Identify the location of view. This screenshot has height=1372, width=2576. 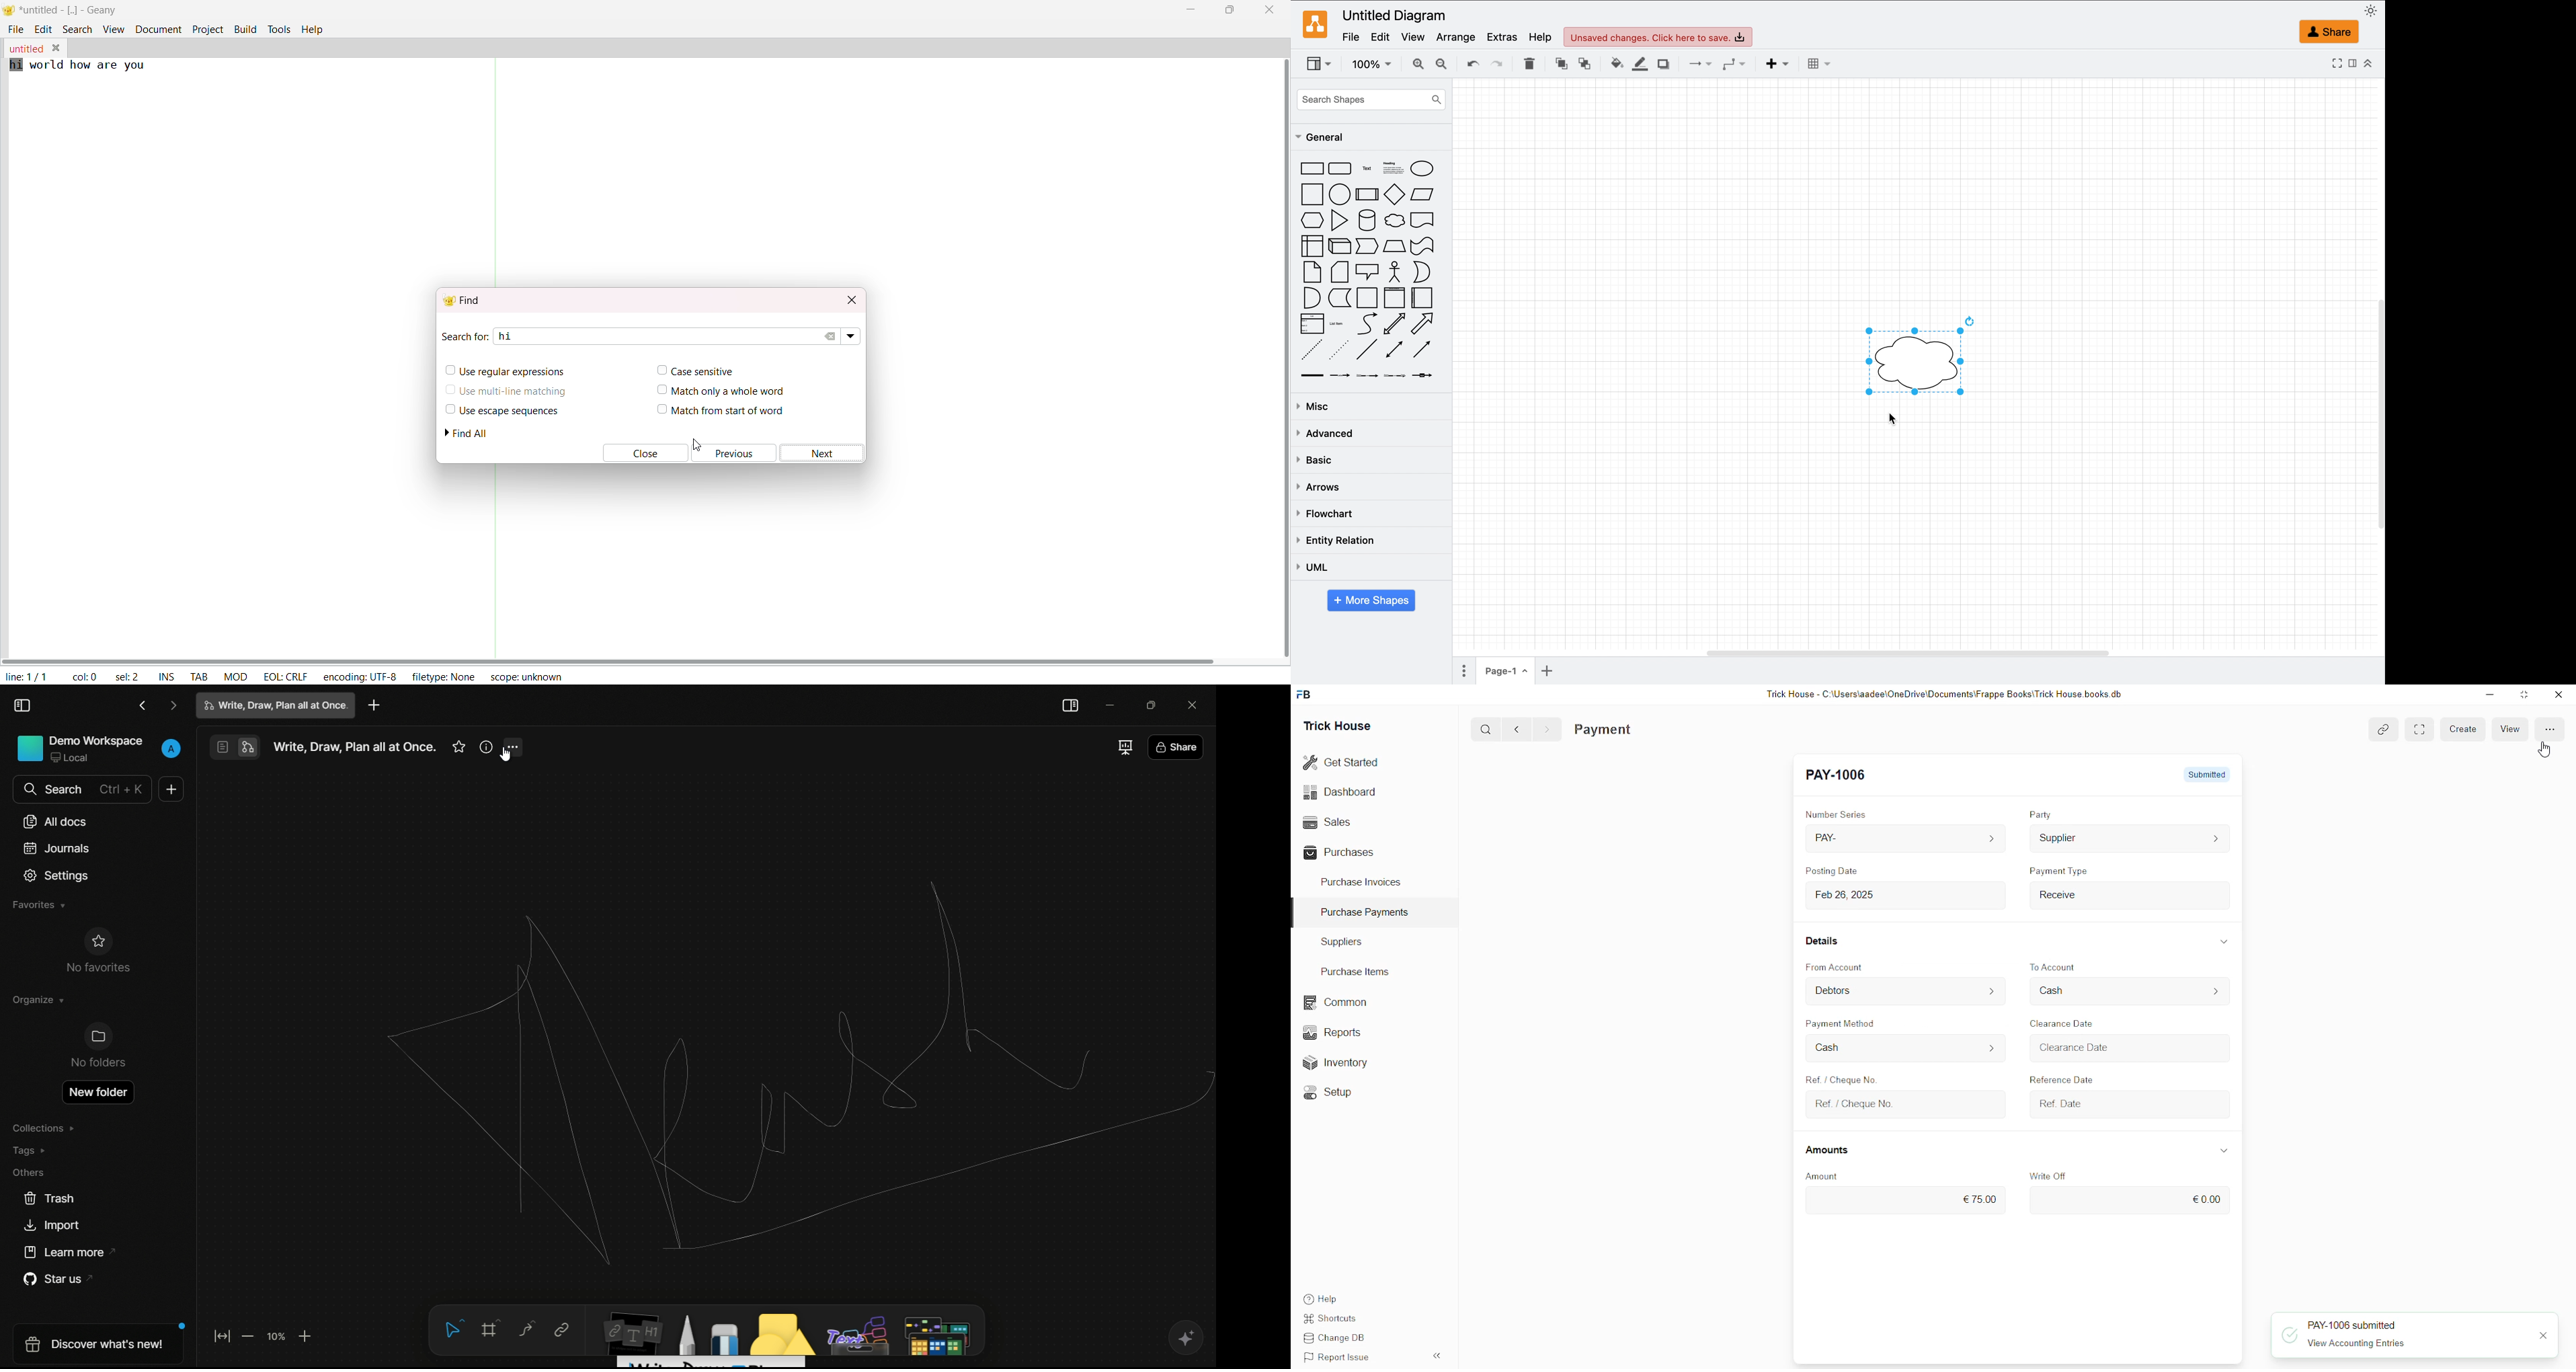
(1322, 64).